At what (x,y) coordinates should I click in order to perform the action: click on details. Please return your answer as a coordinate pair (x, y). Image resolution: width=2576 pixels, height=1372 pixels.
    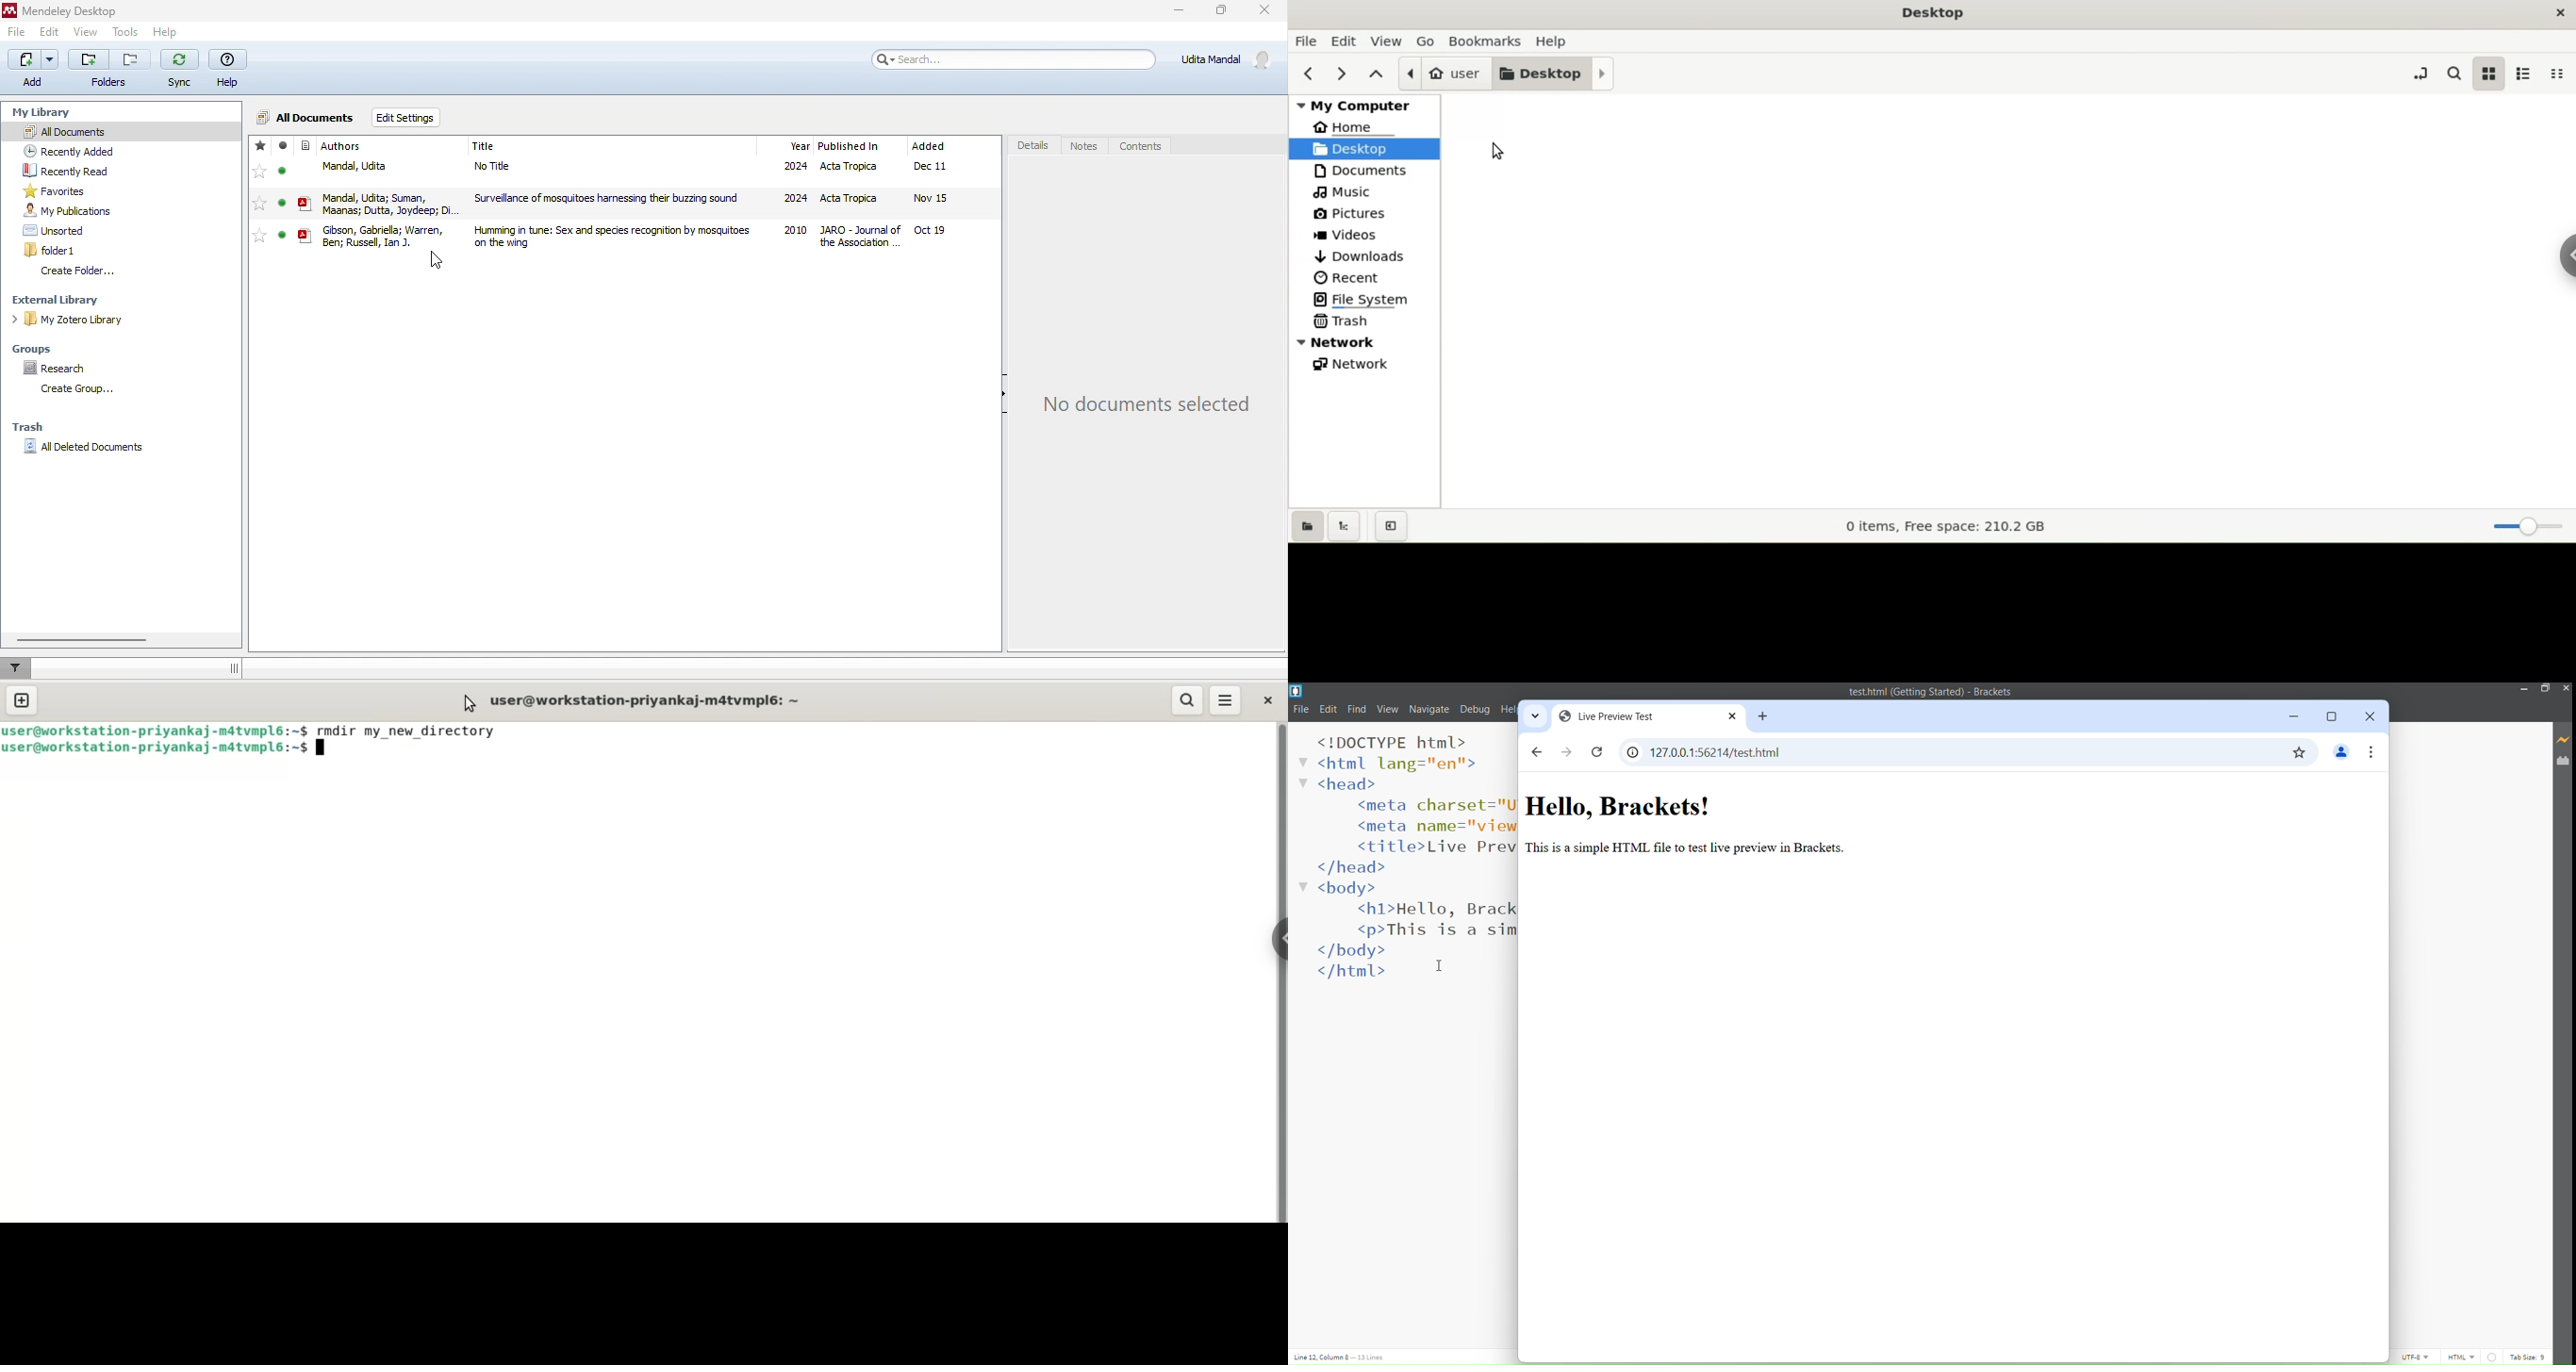
    Looking at the image, I should click on (1032, 145).